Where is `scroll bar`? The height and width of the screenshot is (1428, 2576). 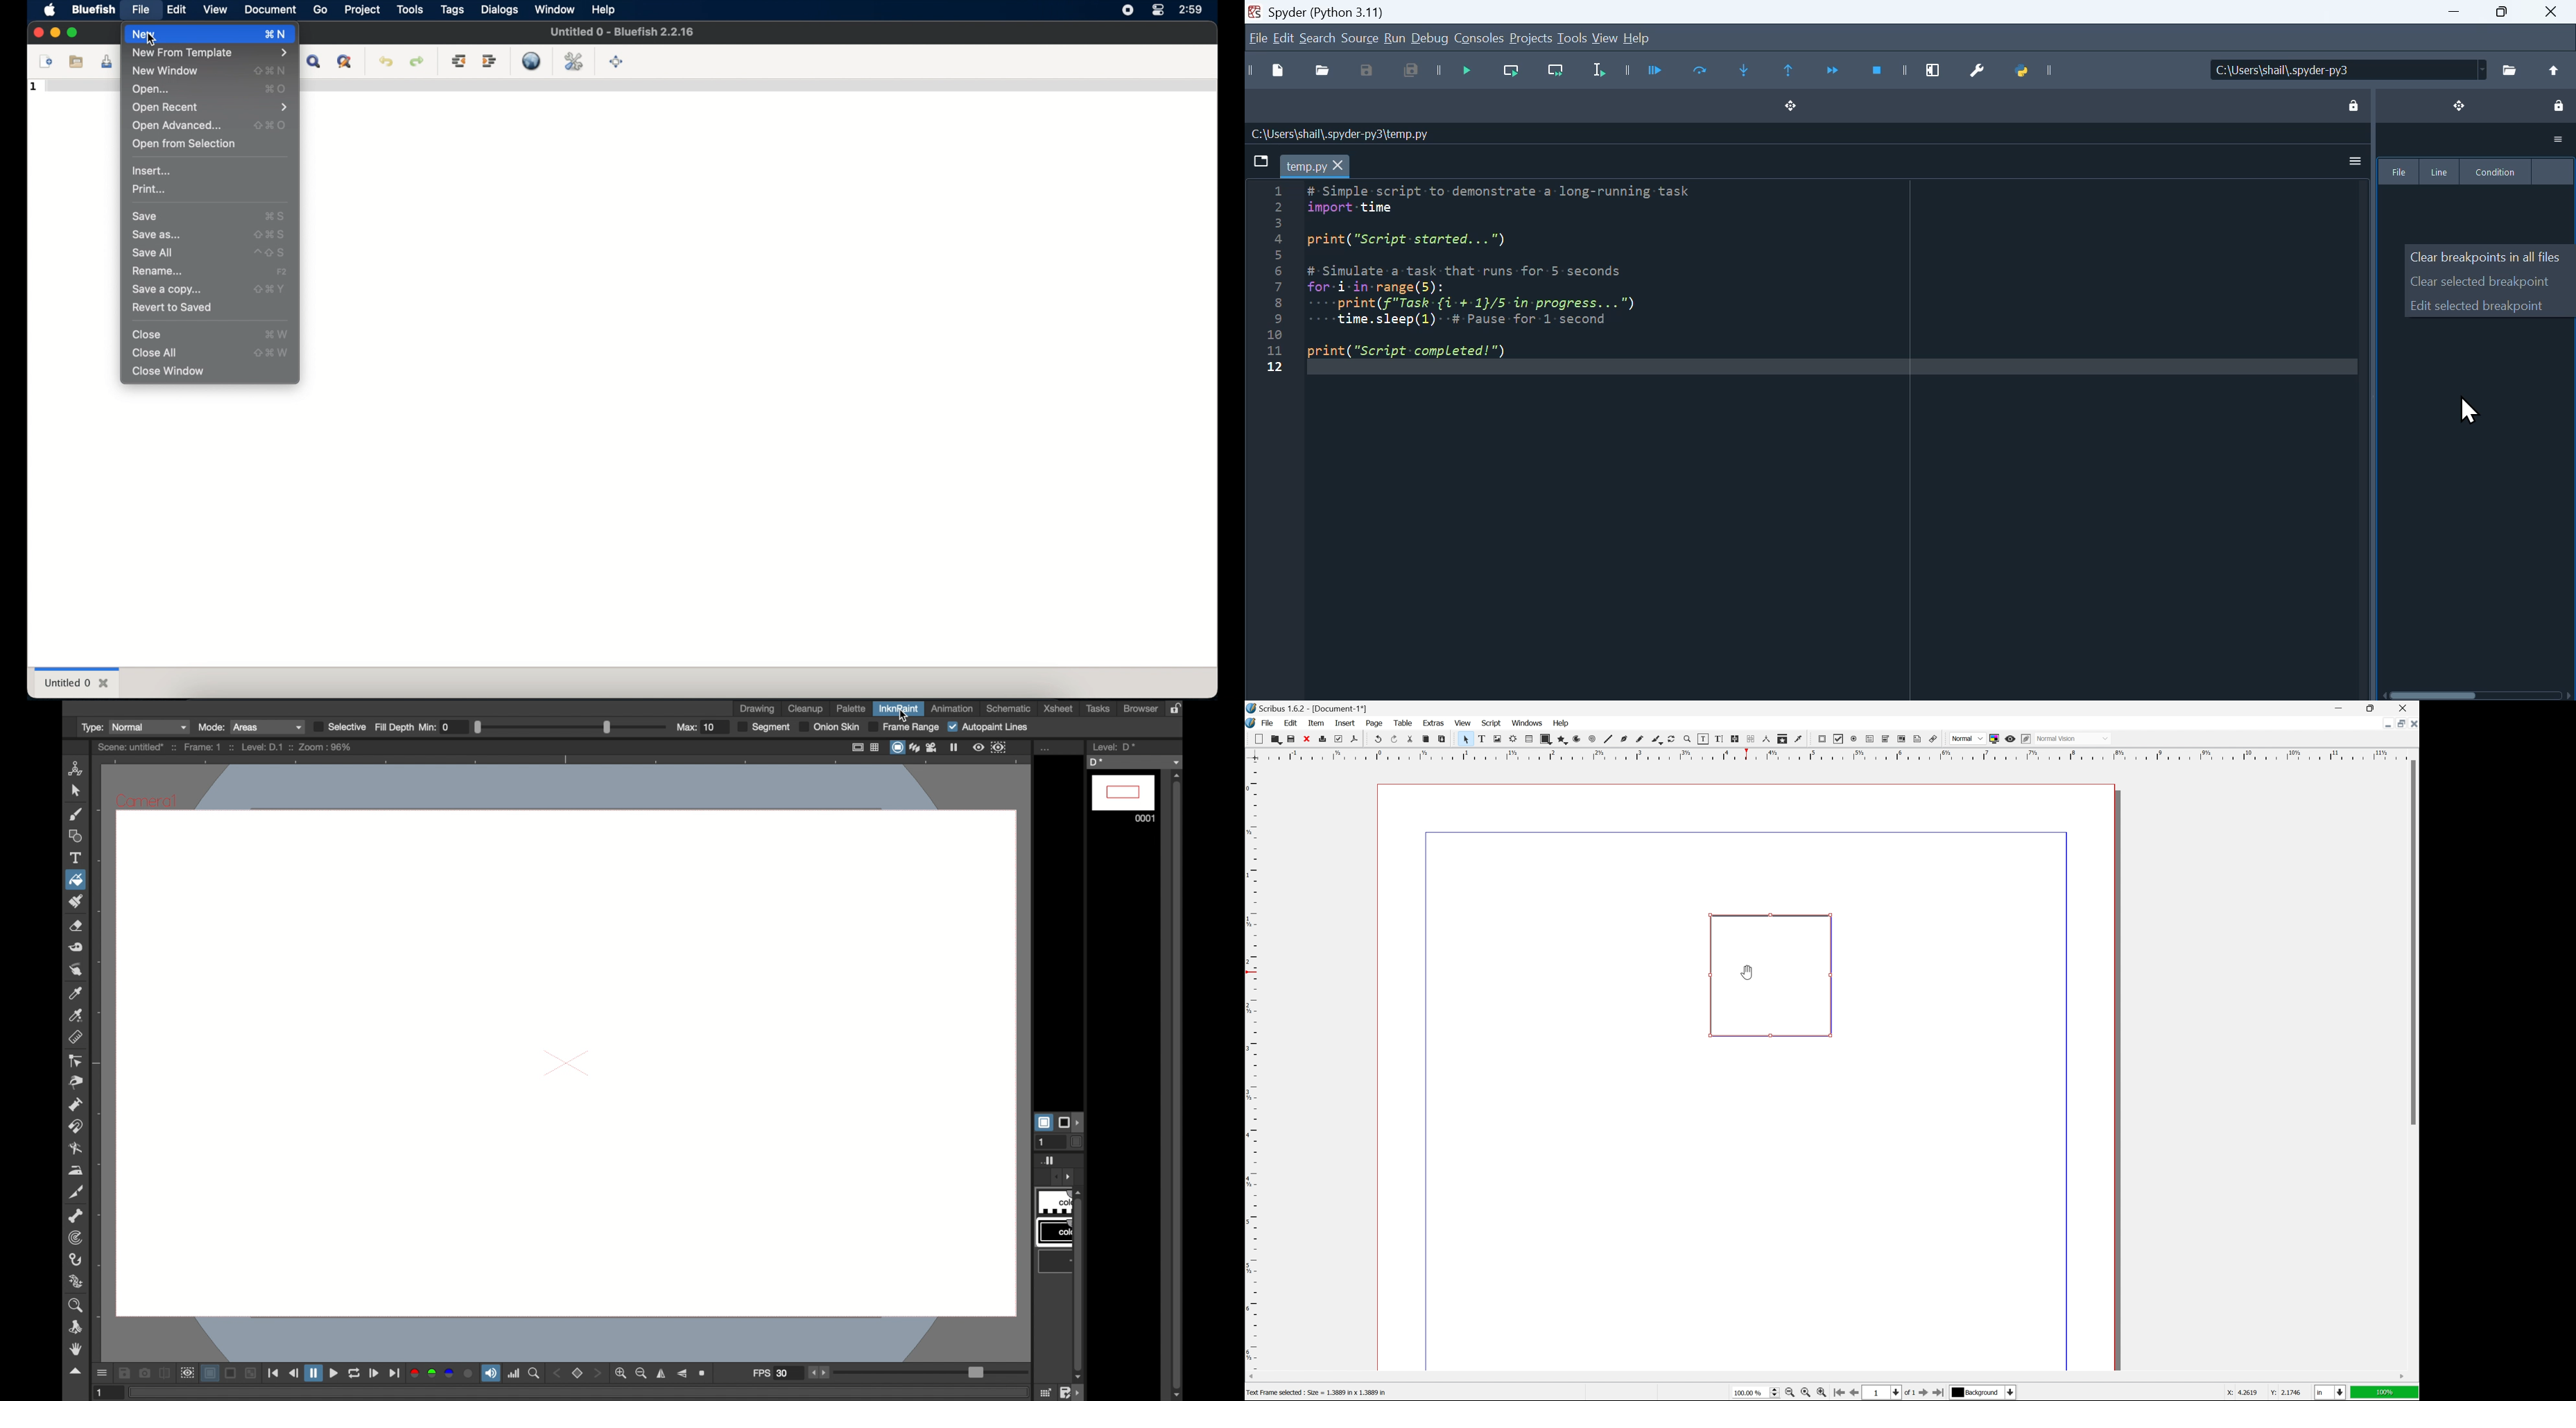
scroll bar is located at coordinates (1827, 1378).